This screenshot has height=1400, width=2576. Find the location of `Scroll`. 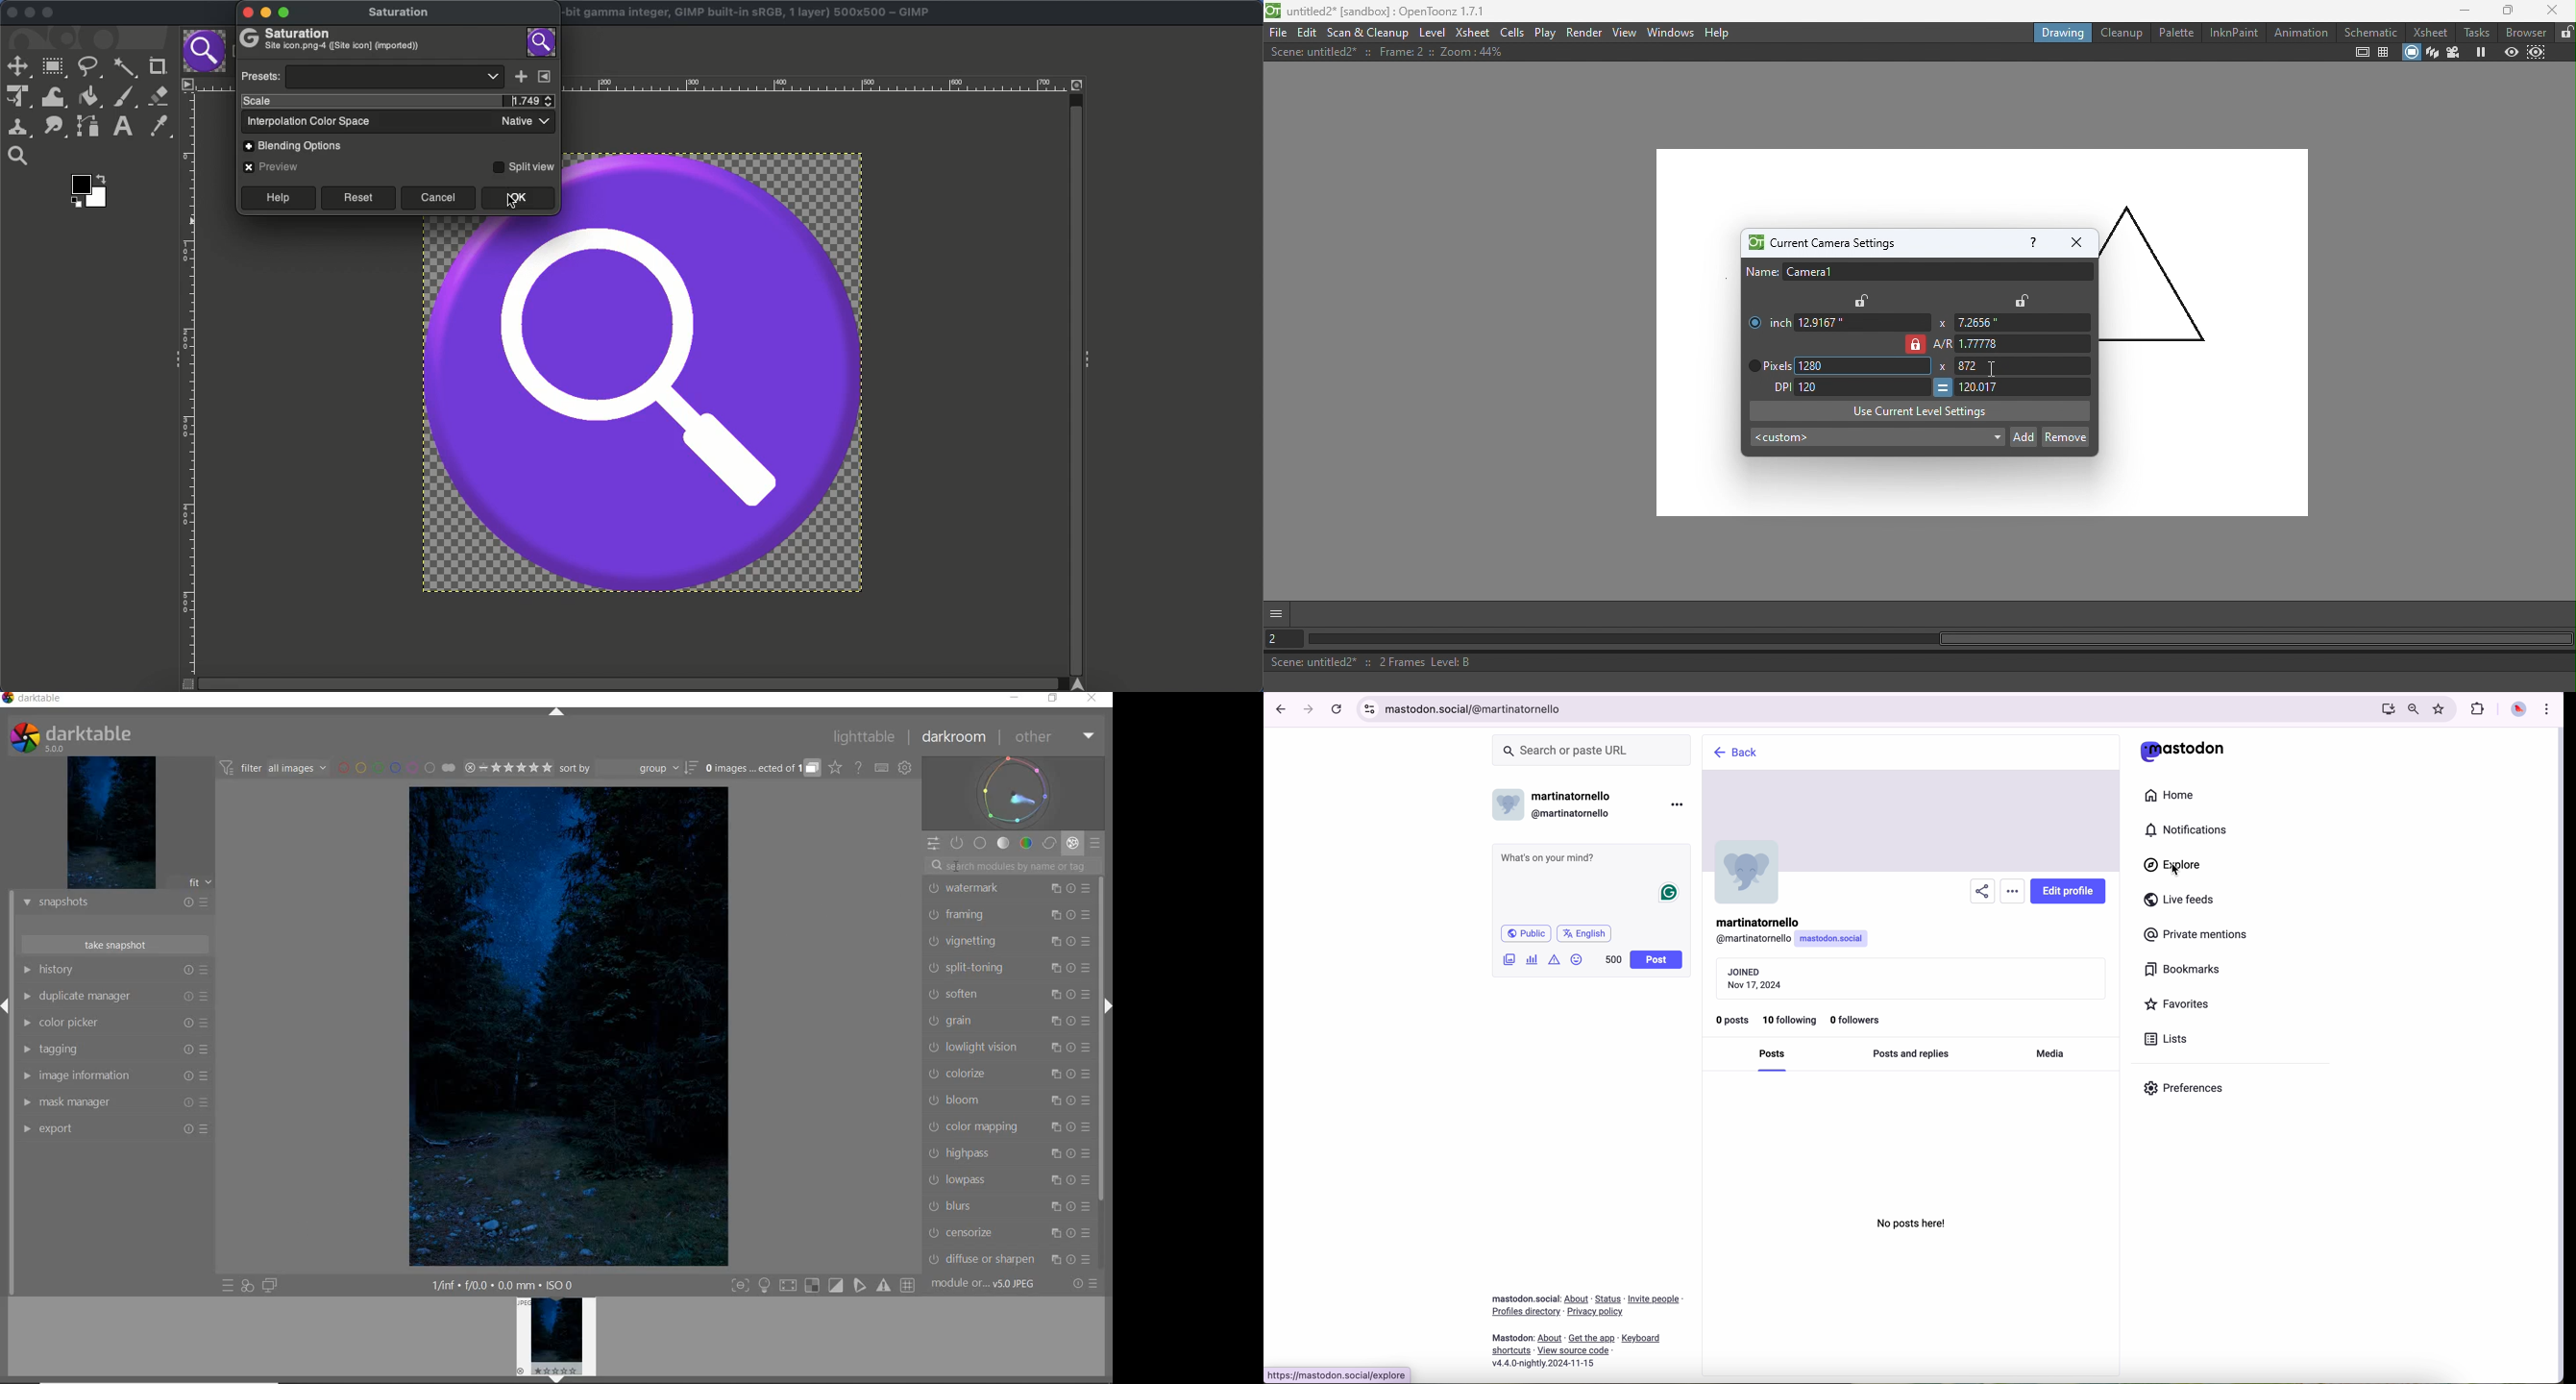

Scroll is located at coordinates (636, 684).